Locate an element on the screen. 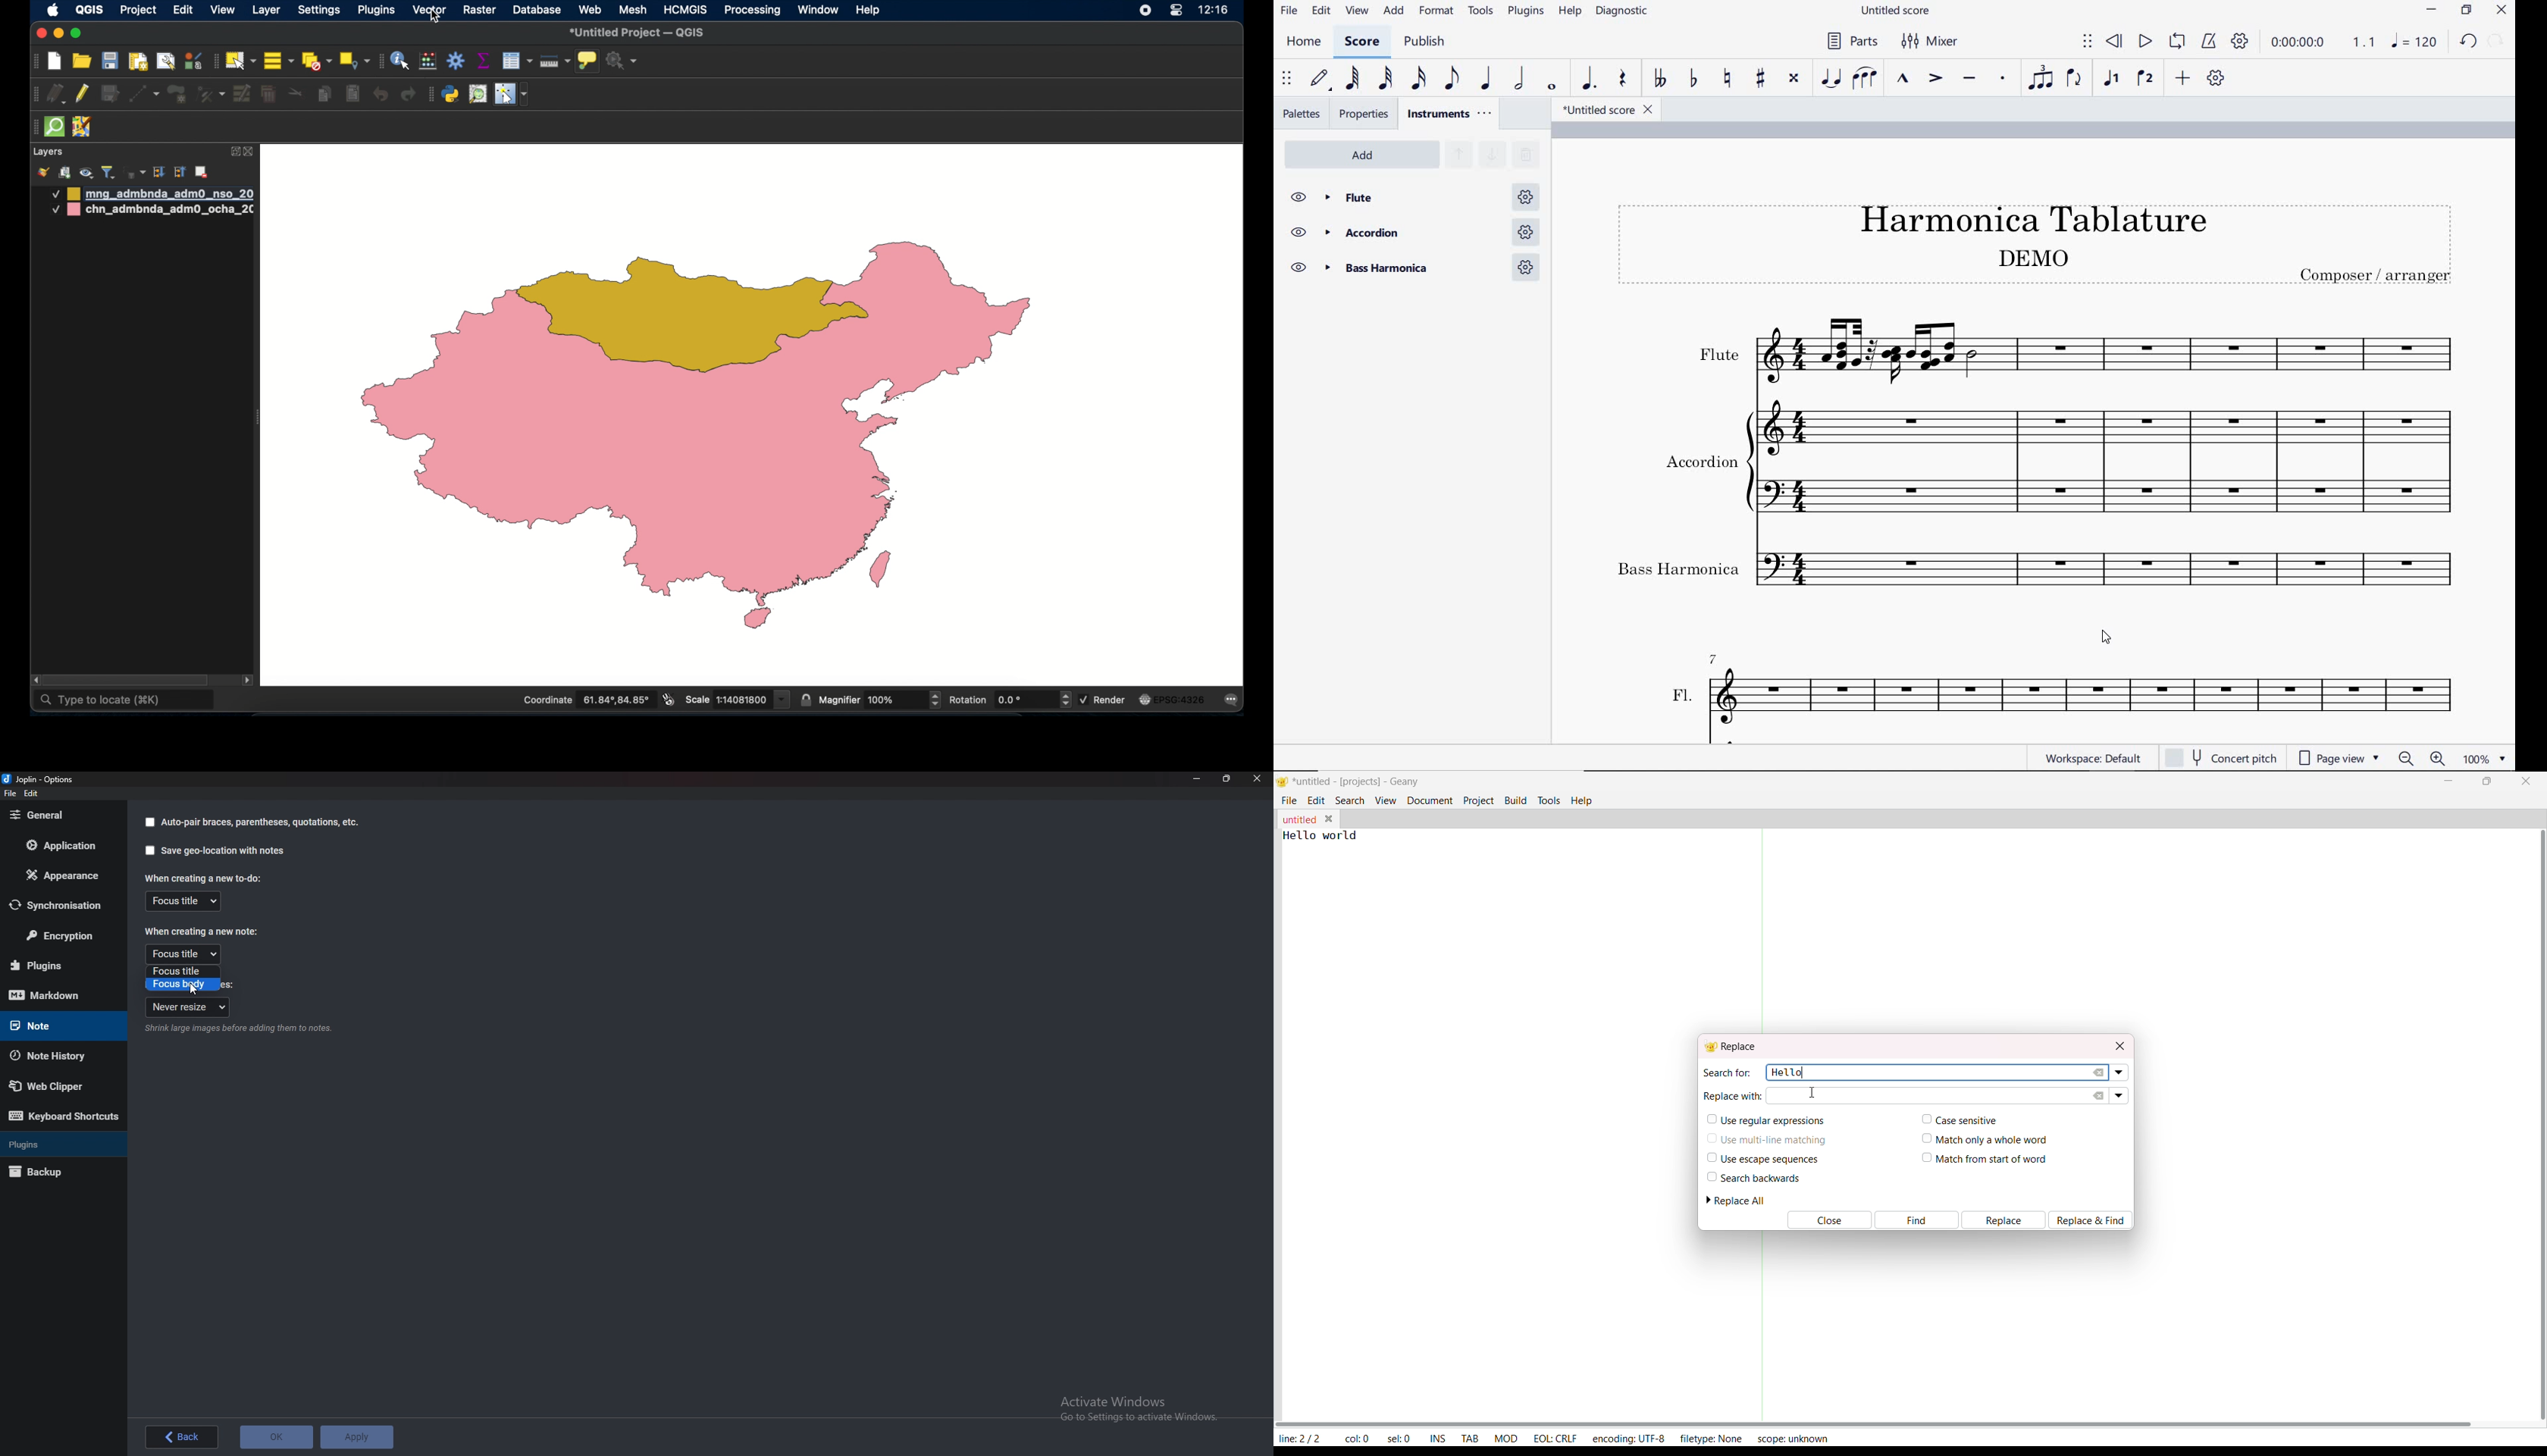 This screenshot has height=1456, width=2548. view is located at coordinates (223, 11).